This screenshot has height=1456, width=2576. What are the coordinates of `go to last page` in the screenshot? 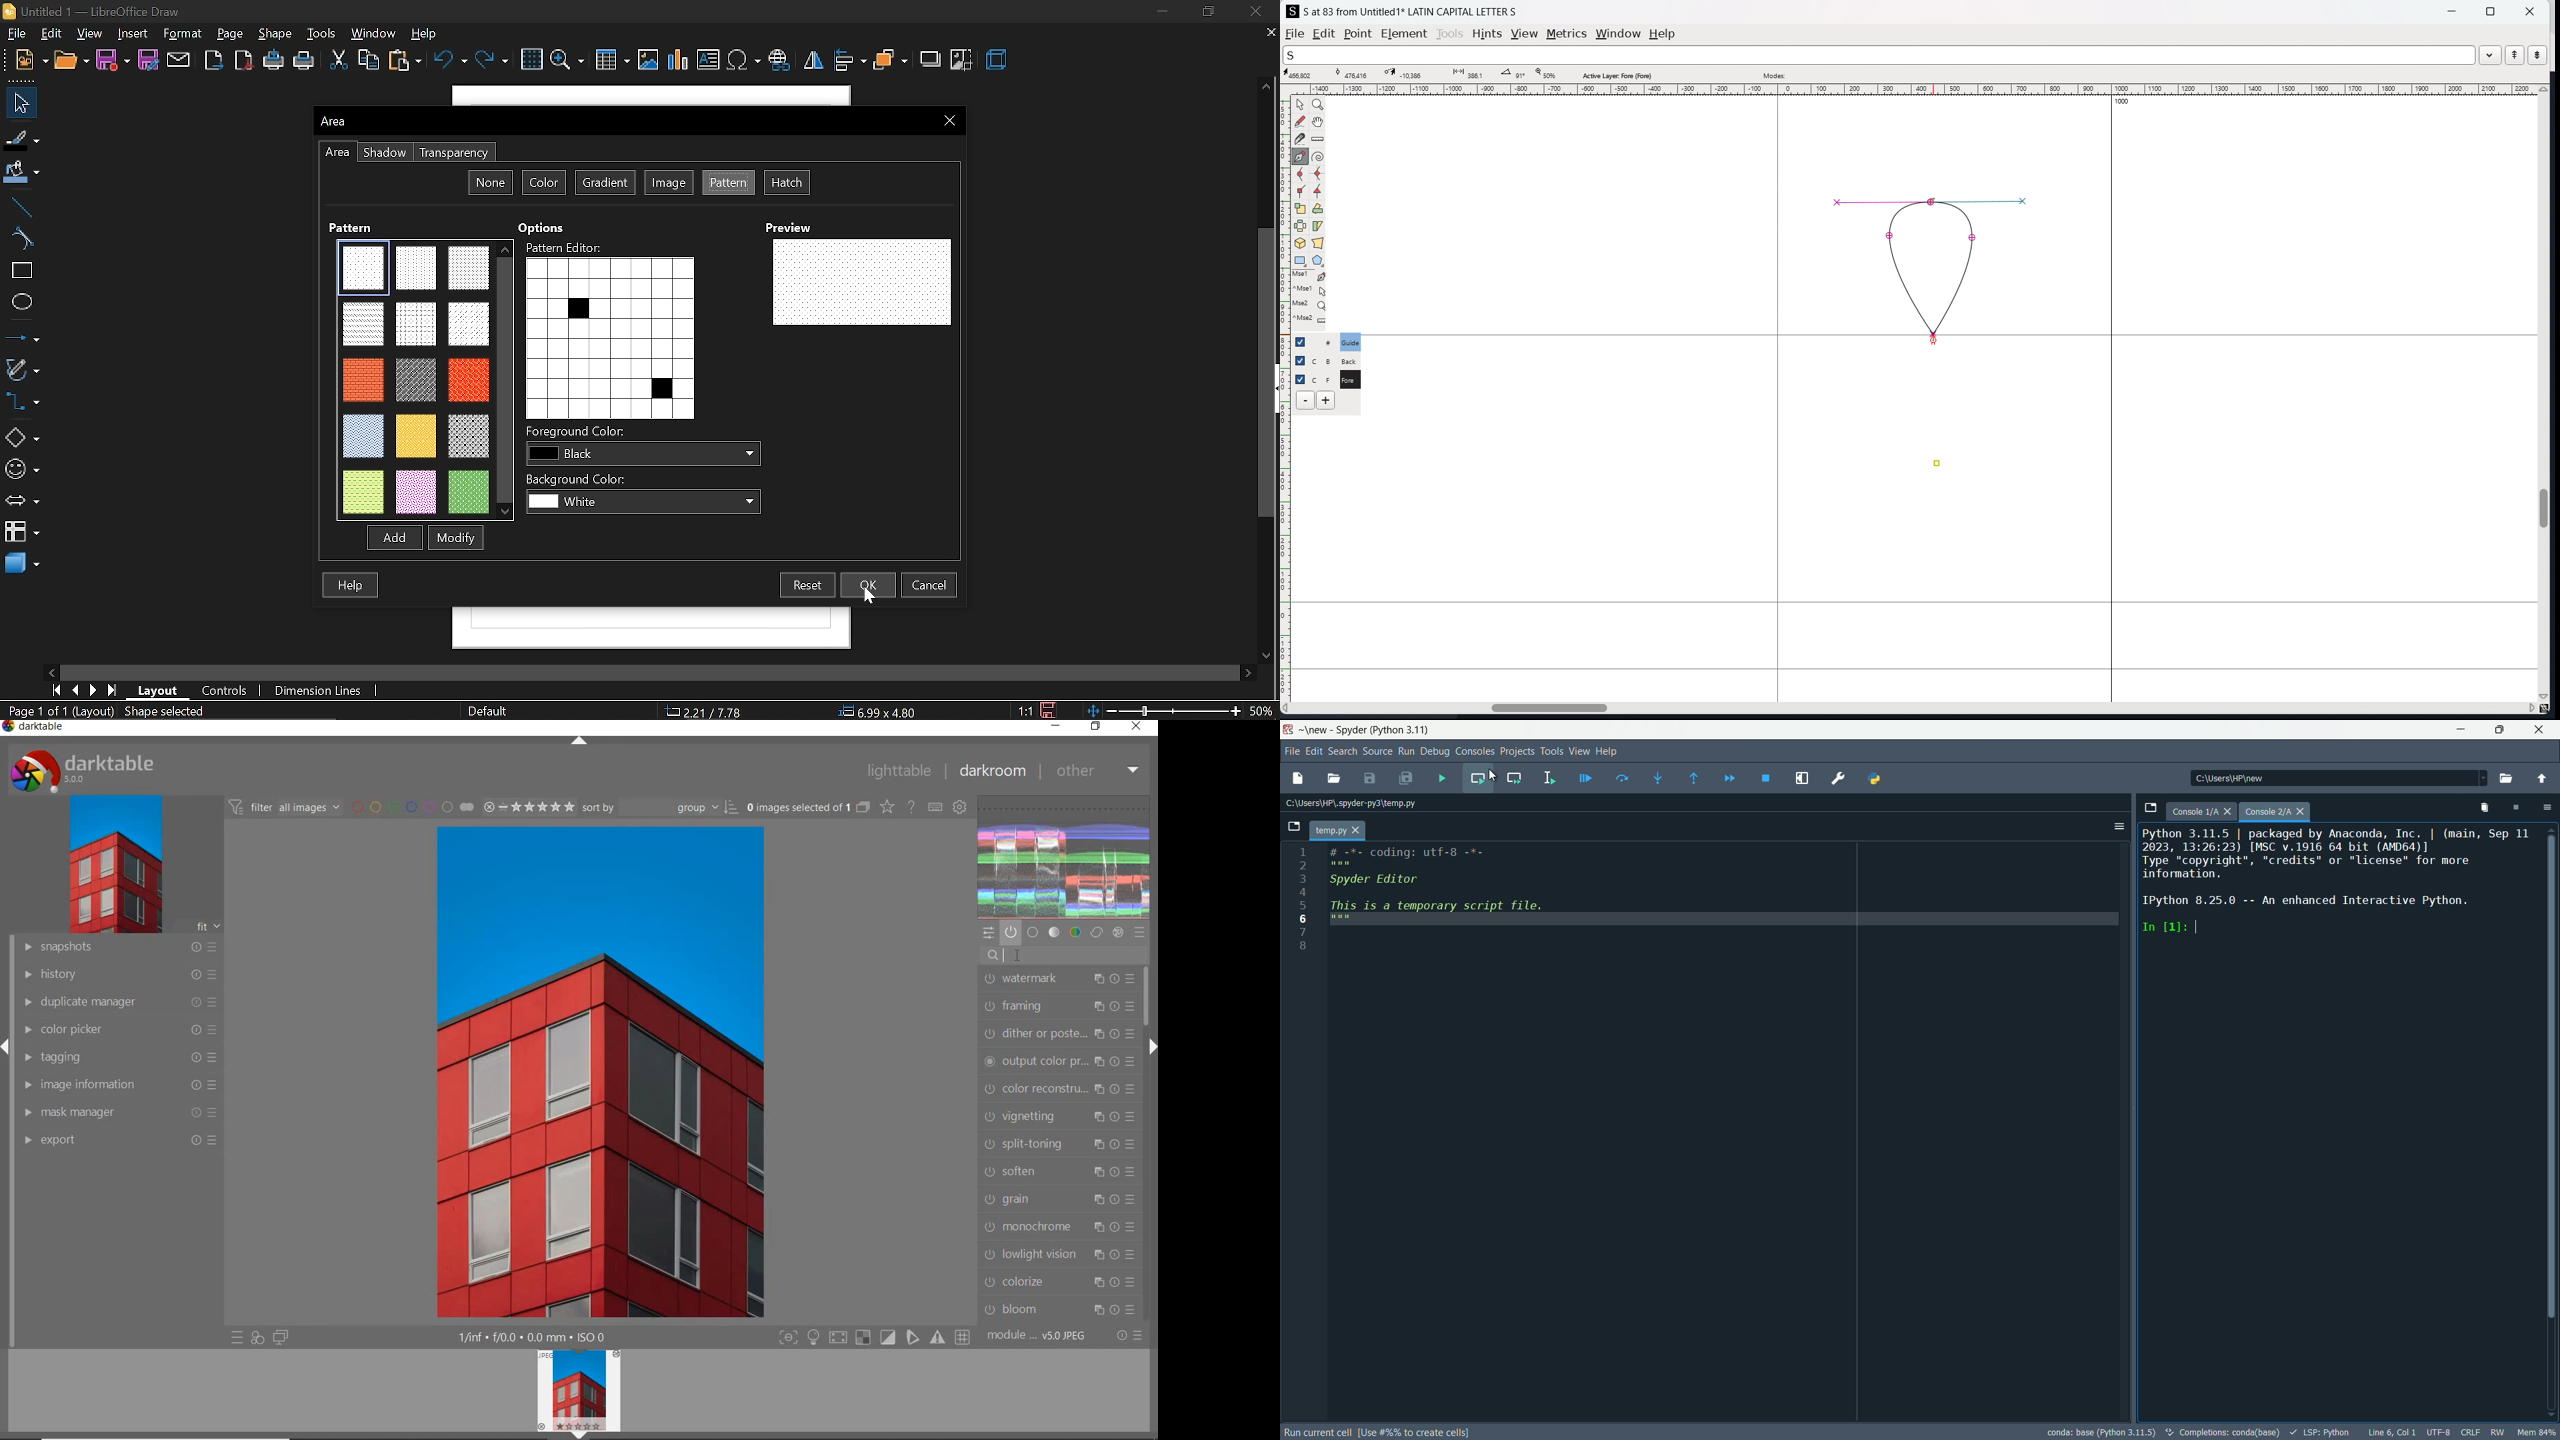 It's located at (112, 689).